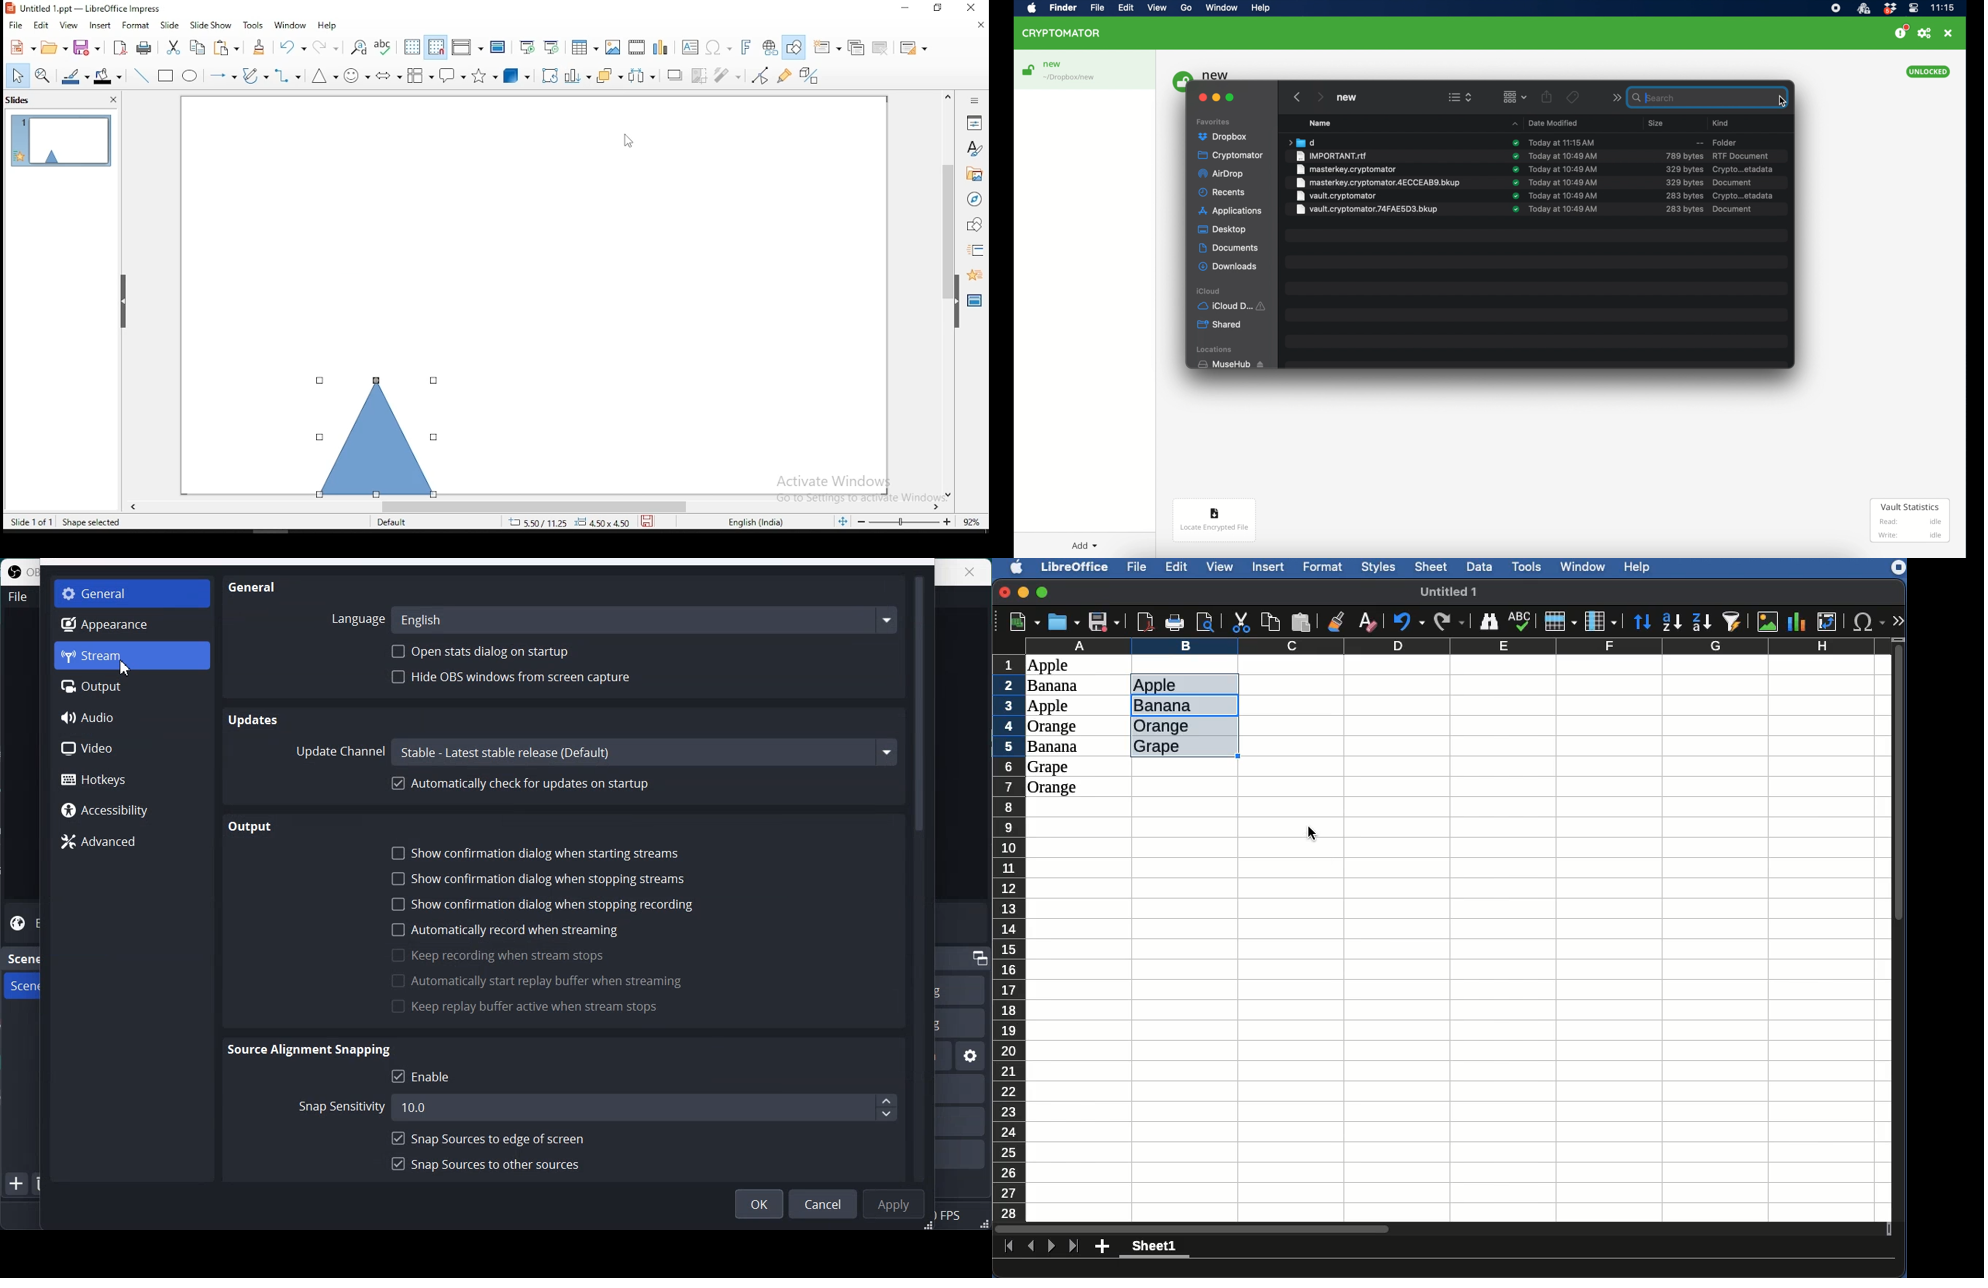 The height and width of the screenshot is (1288, 1988). What do you see at coordinates (1331, 156) in the screenshot?
I see `file` at bounding box center [1331, 156].